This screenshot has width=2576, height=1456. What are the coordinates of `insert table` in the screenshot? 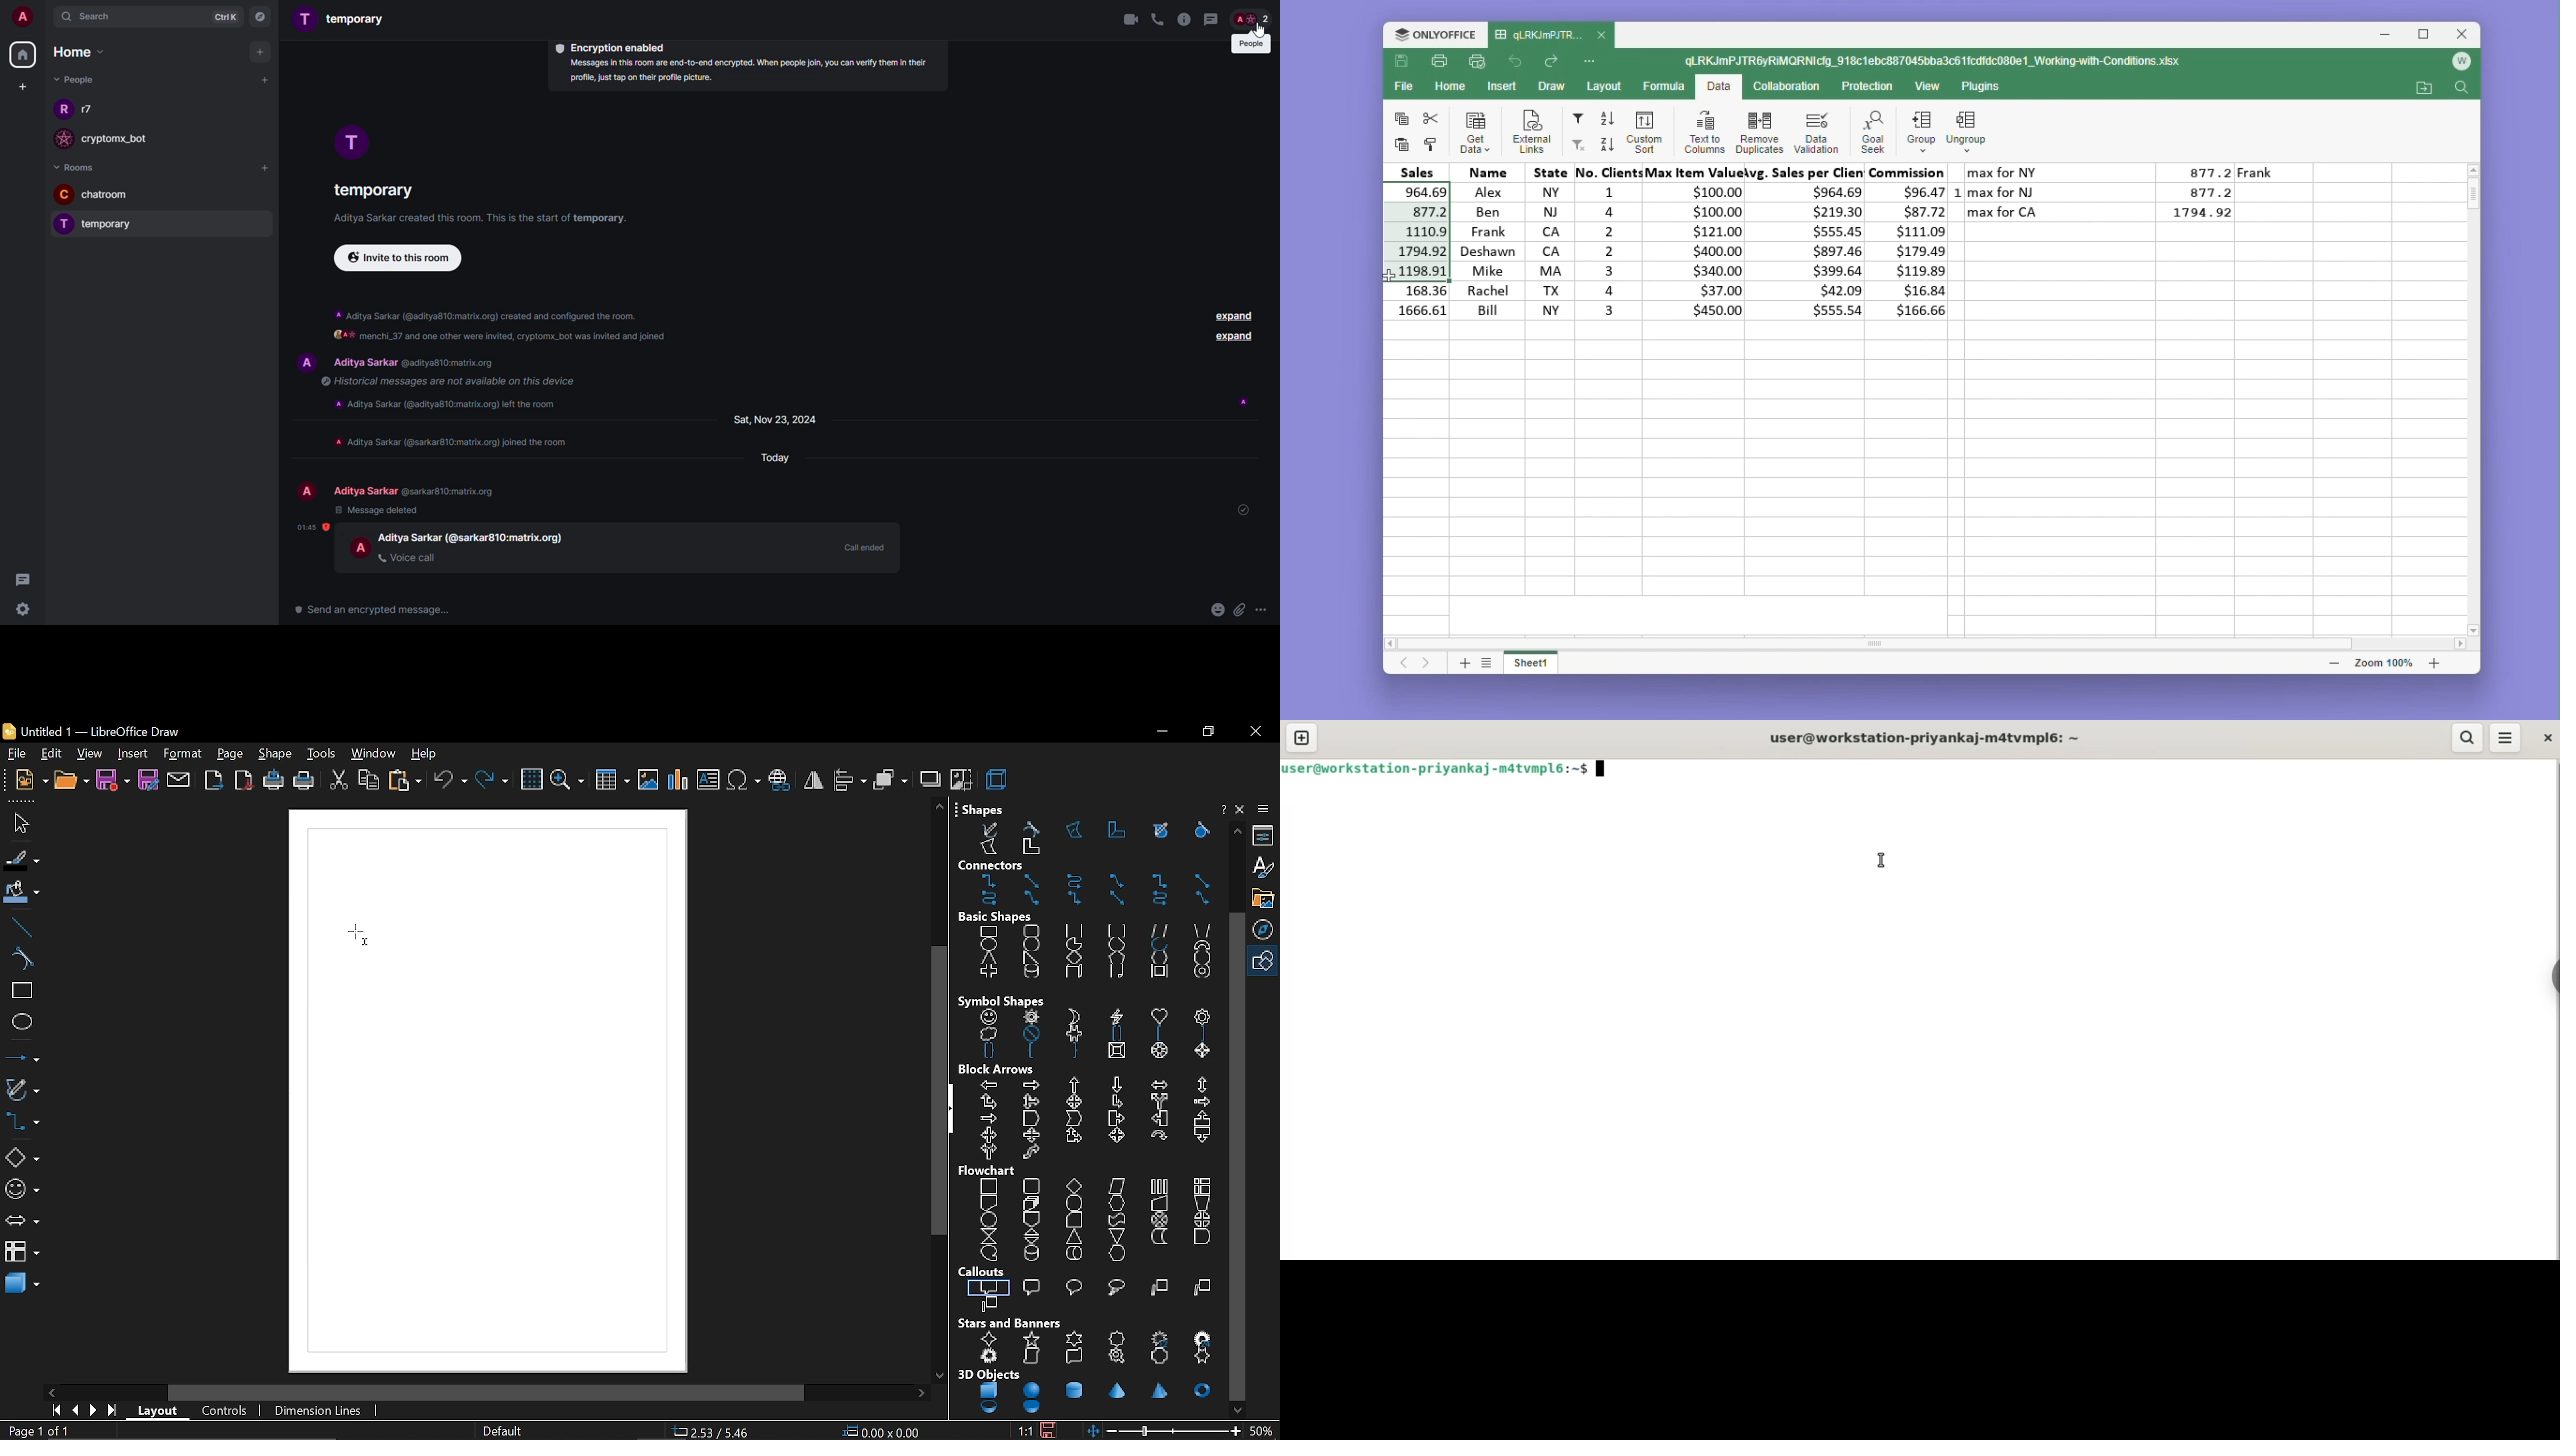 It's located at (611, 782).